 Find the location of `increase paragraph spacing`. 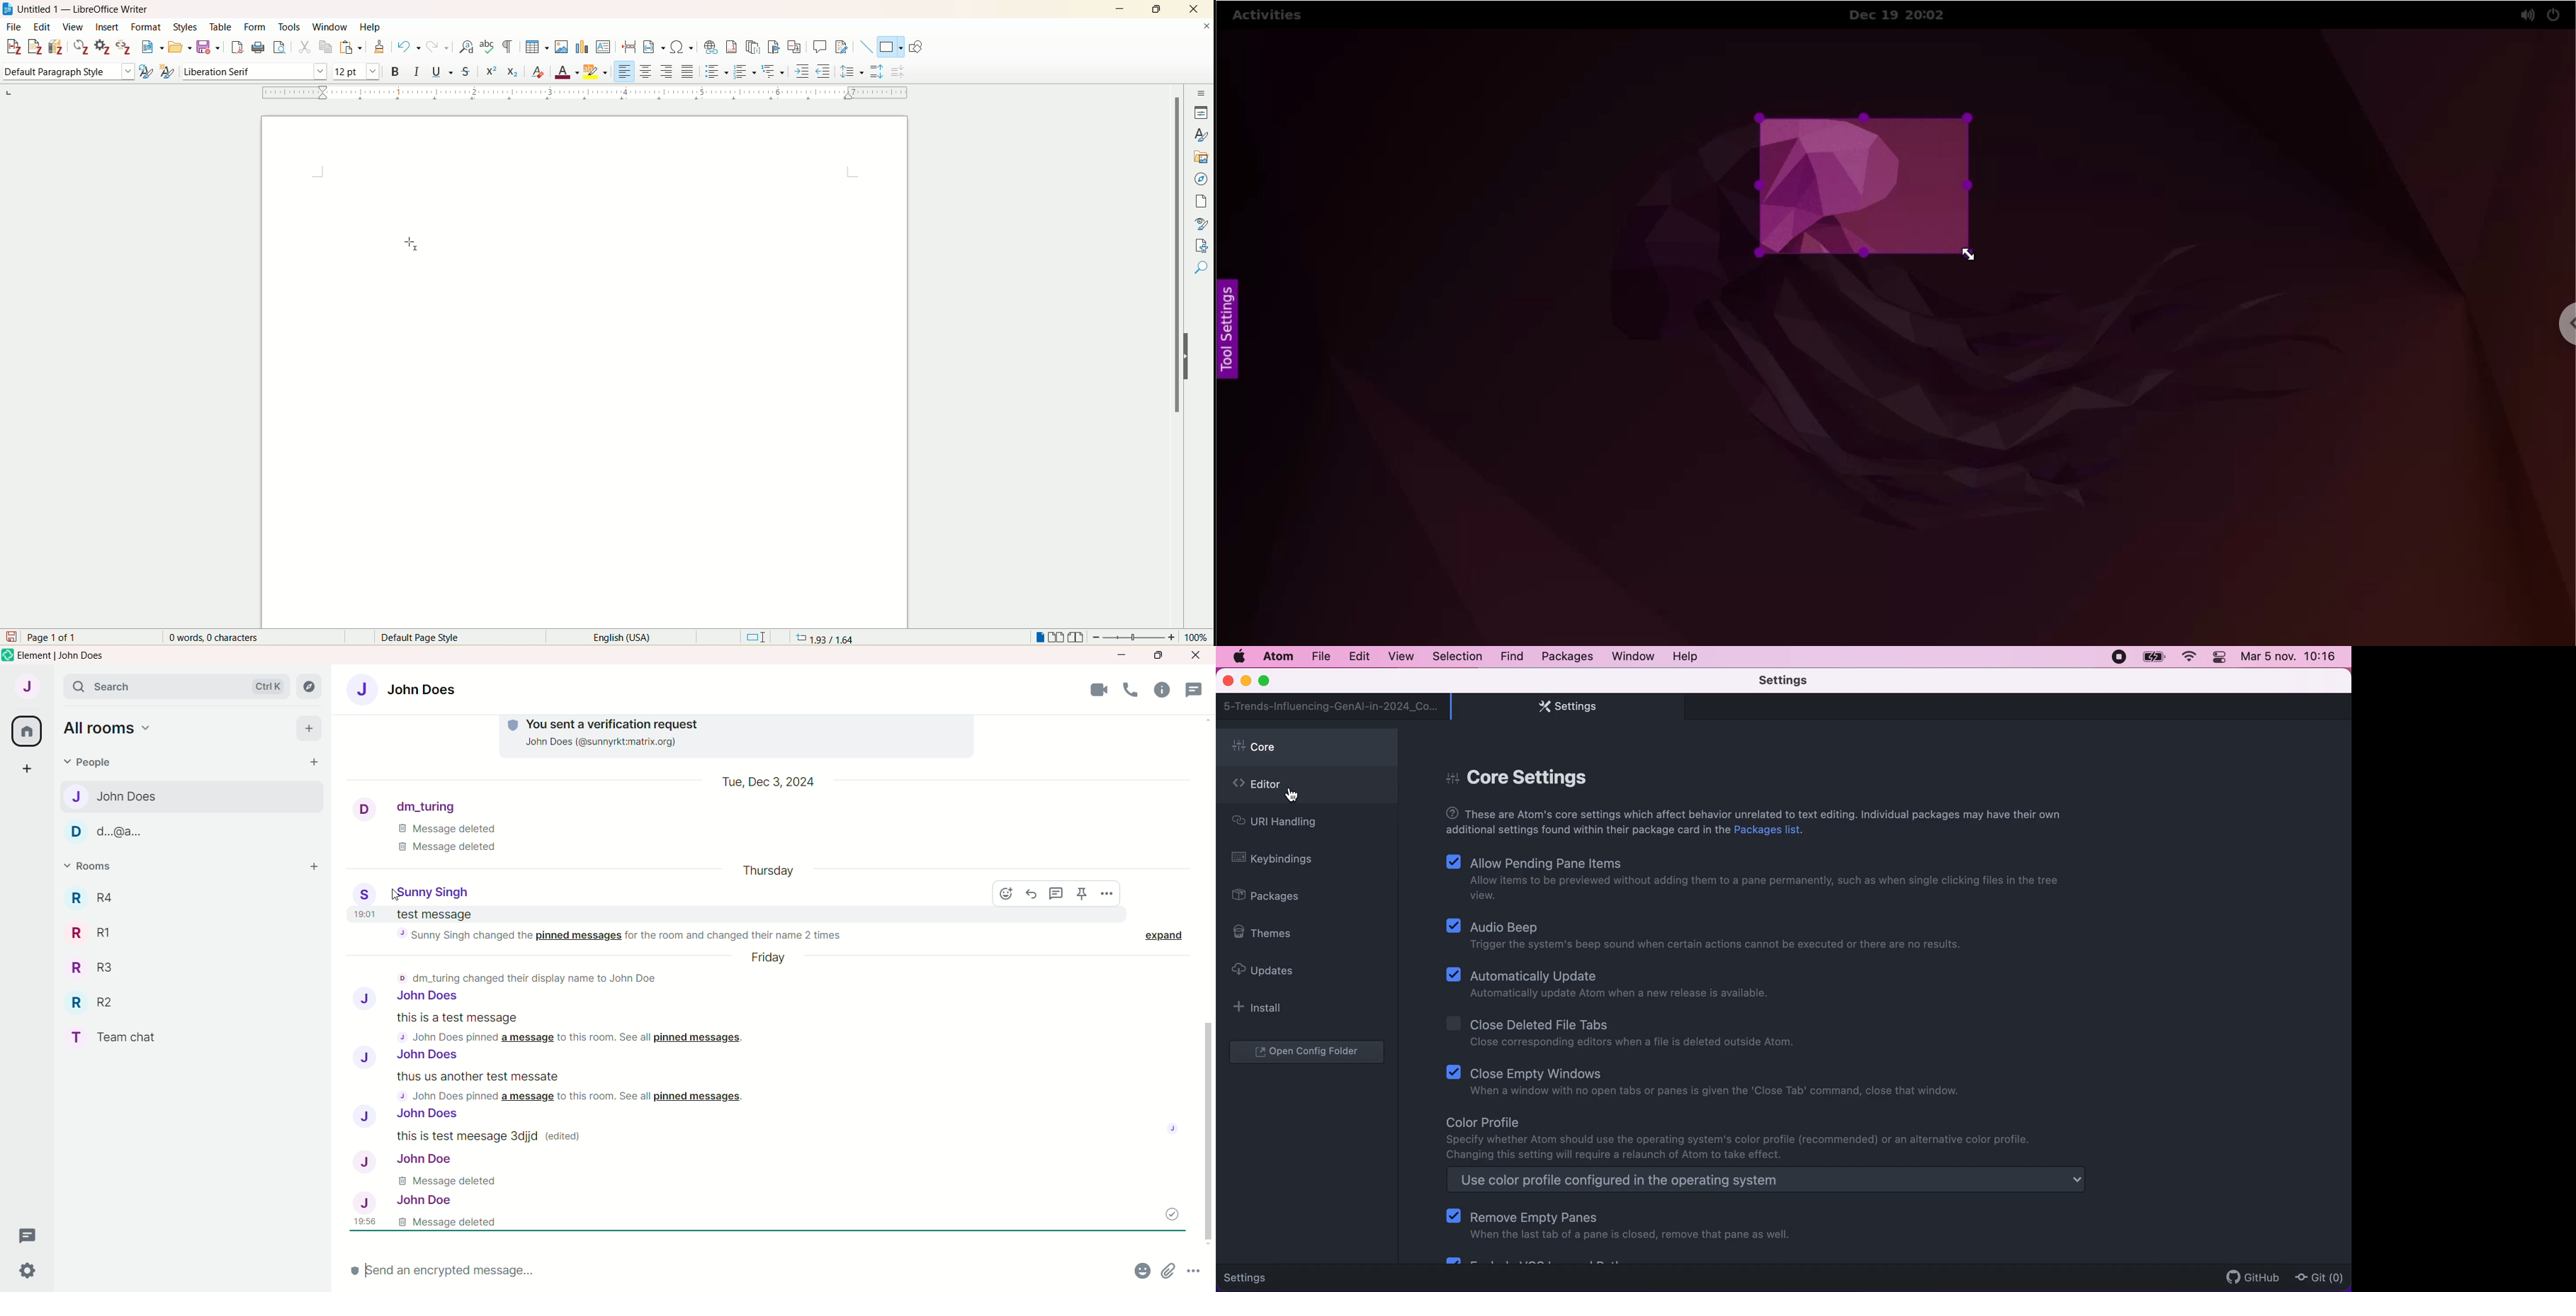

increase paragraph spacing is located at coordinates (877, 71).